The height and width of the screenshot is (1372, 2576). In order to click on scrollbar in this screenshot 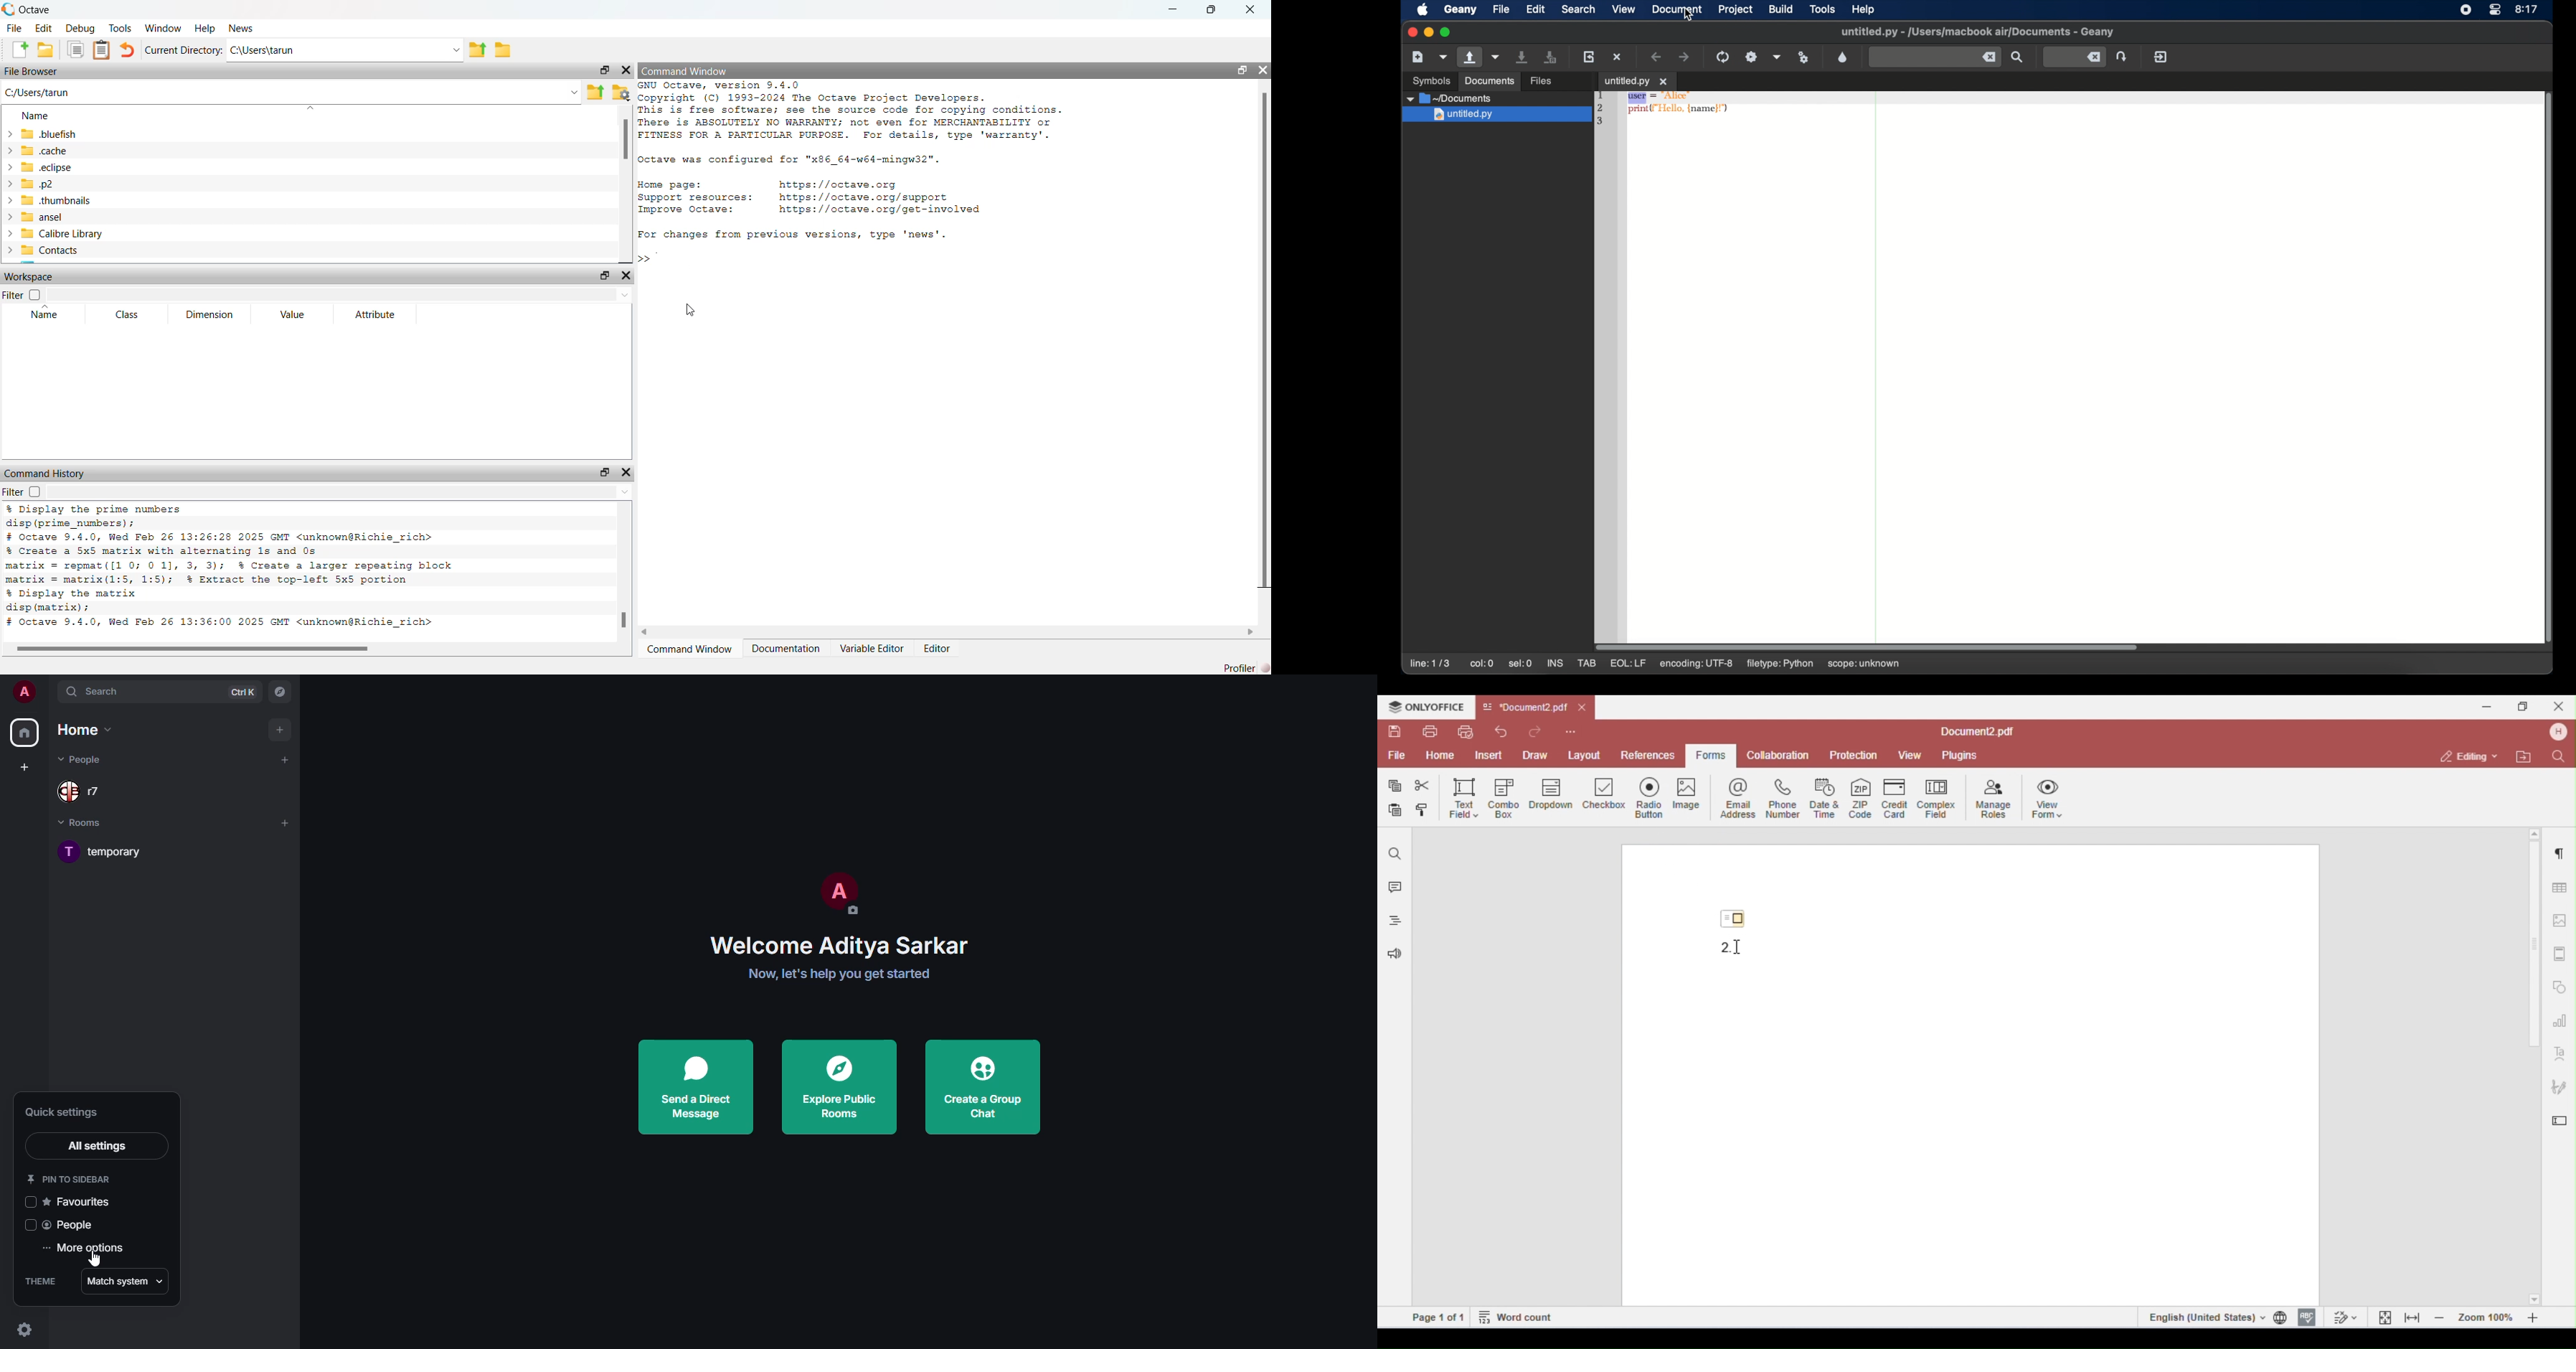, I will do `click(623, 622)`.